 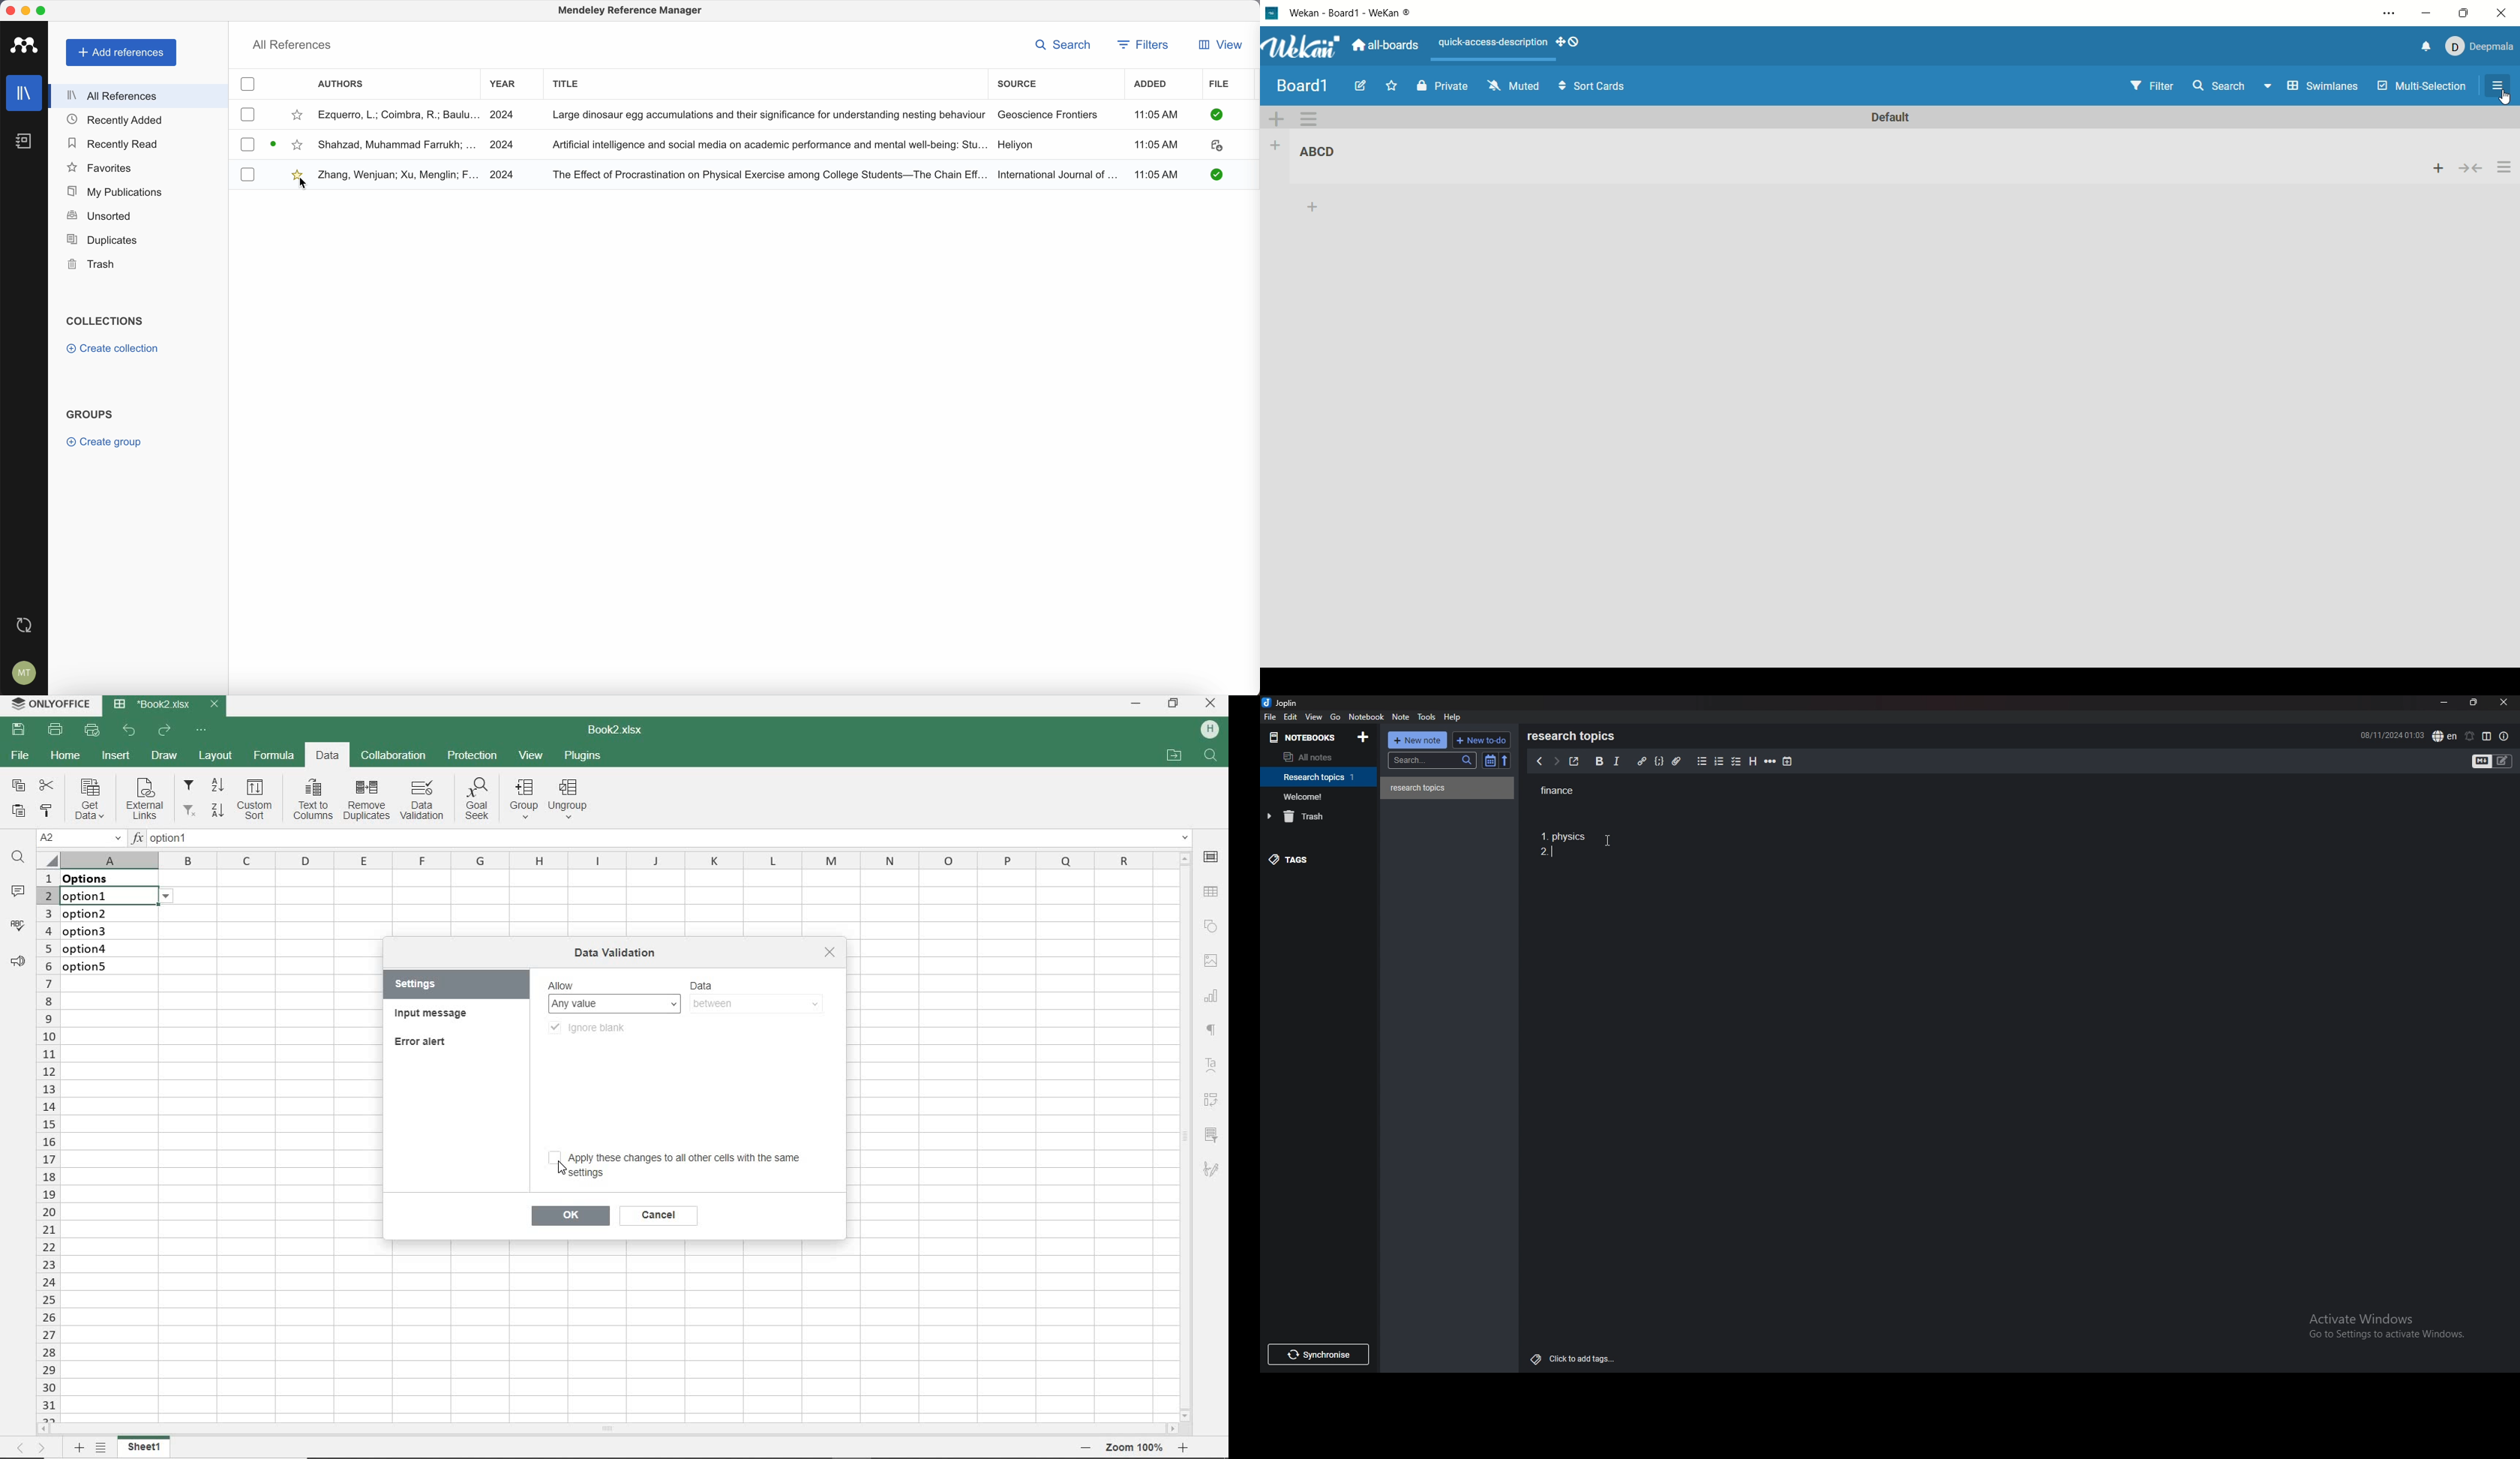 What do you see at coordinates (248, 144) in the screenshot?
I see `checkbox` at bounding box center [248, 144].